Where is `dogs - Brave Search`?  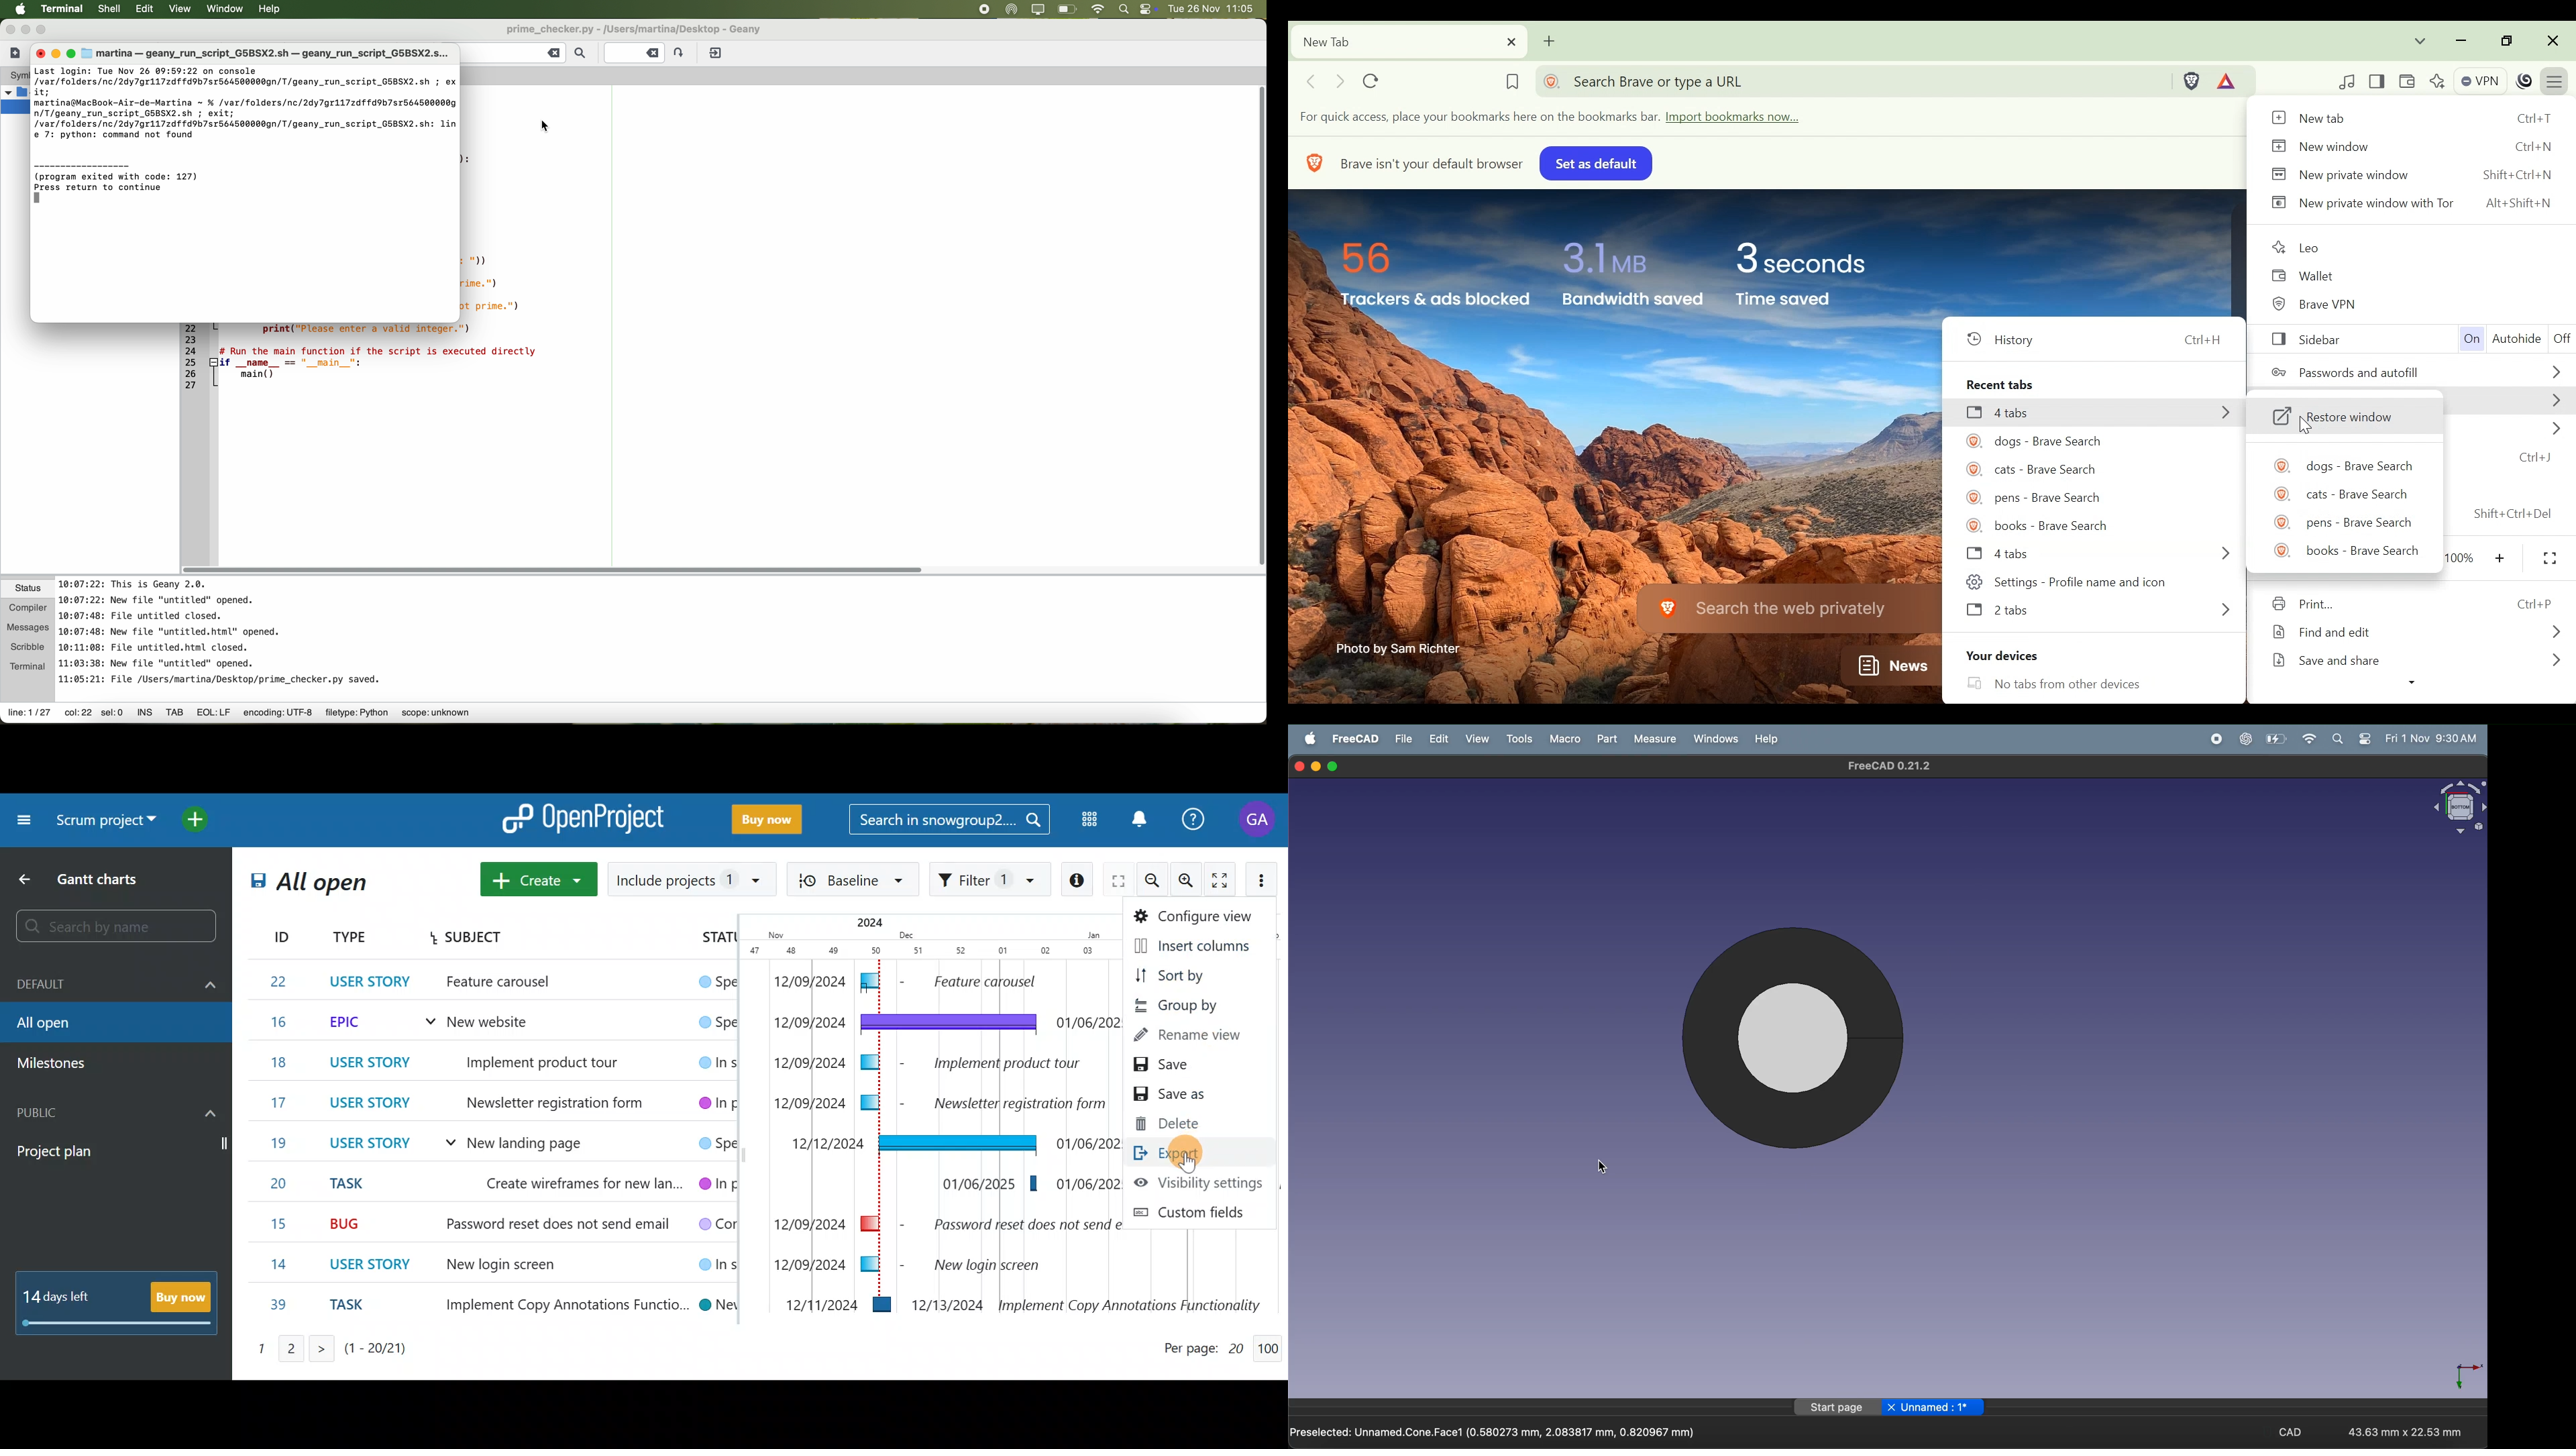 dogs - Brave Search is located at coordinates (2339, 465).